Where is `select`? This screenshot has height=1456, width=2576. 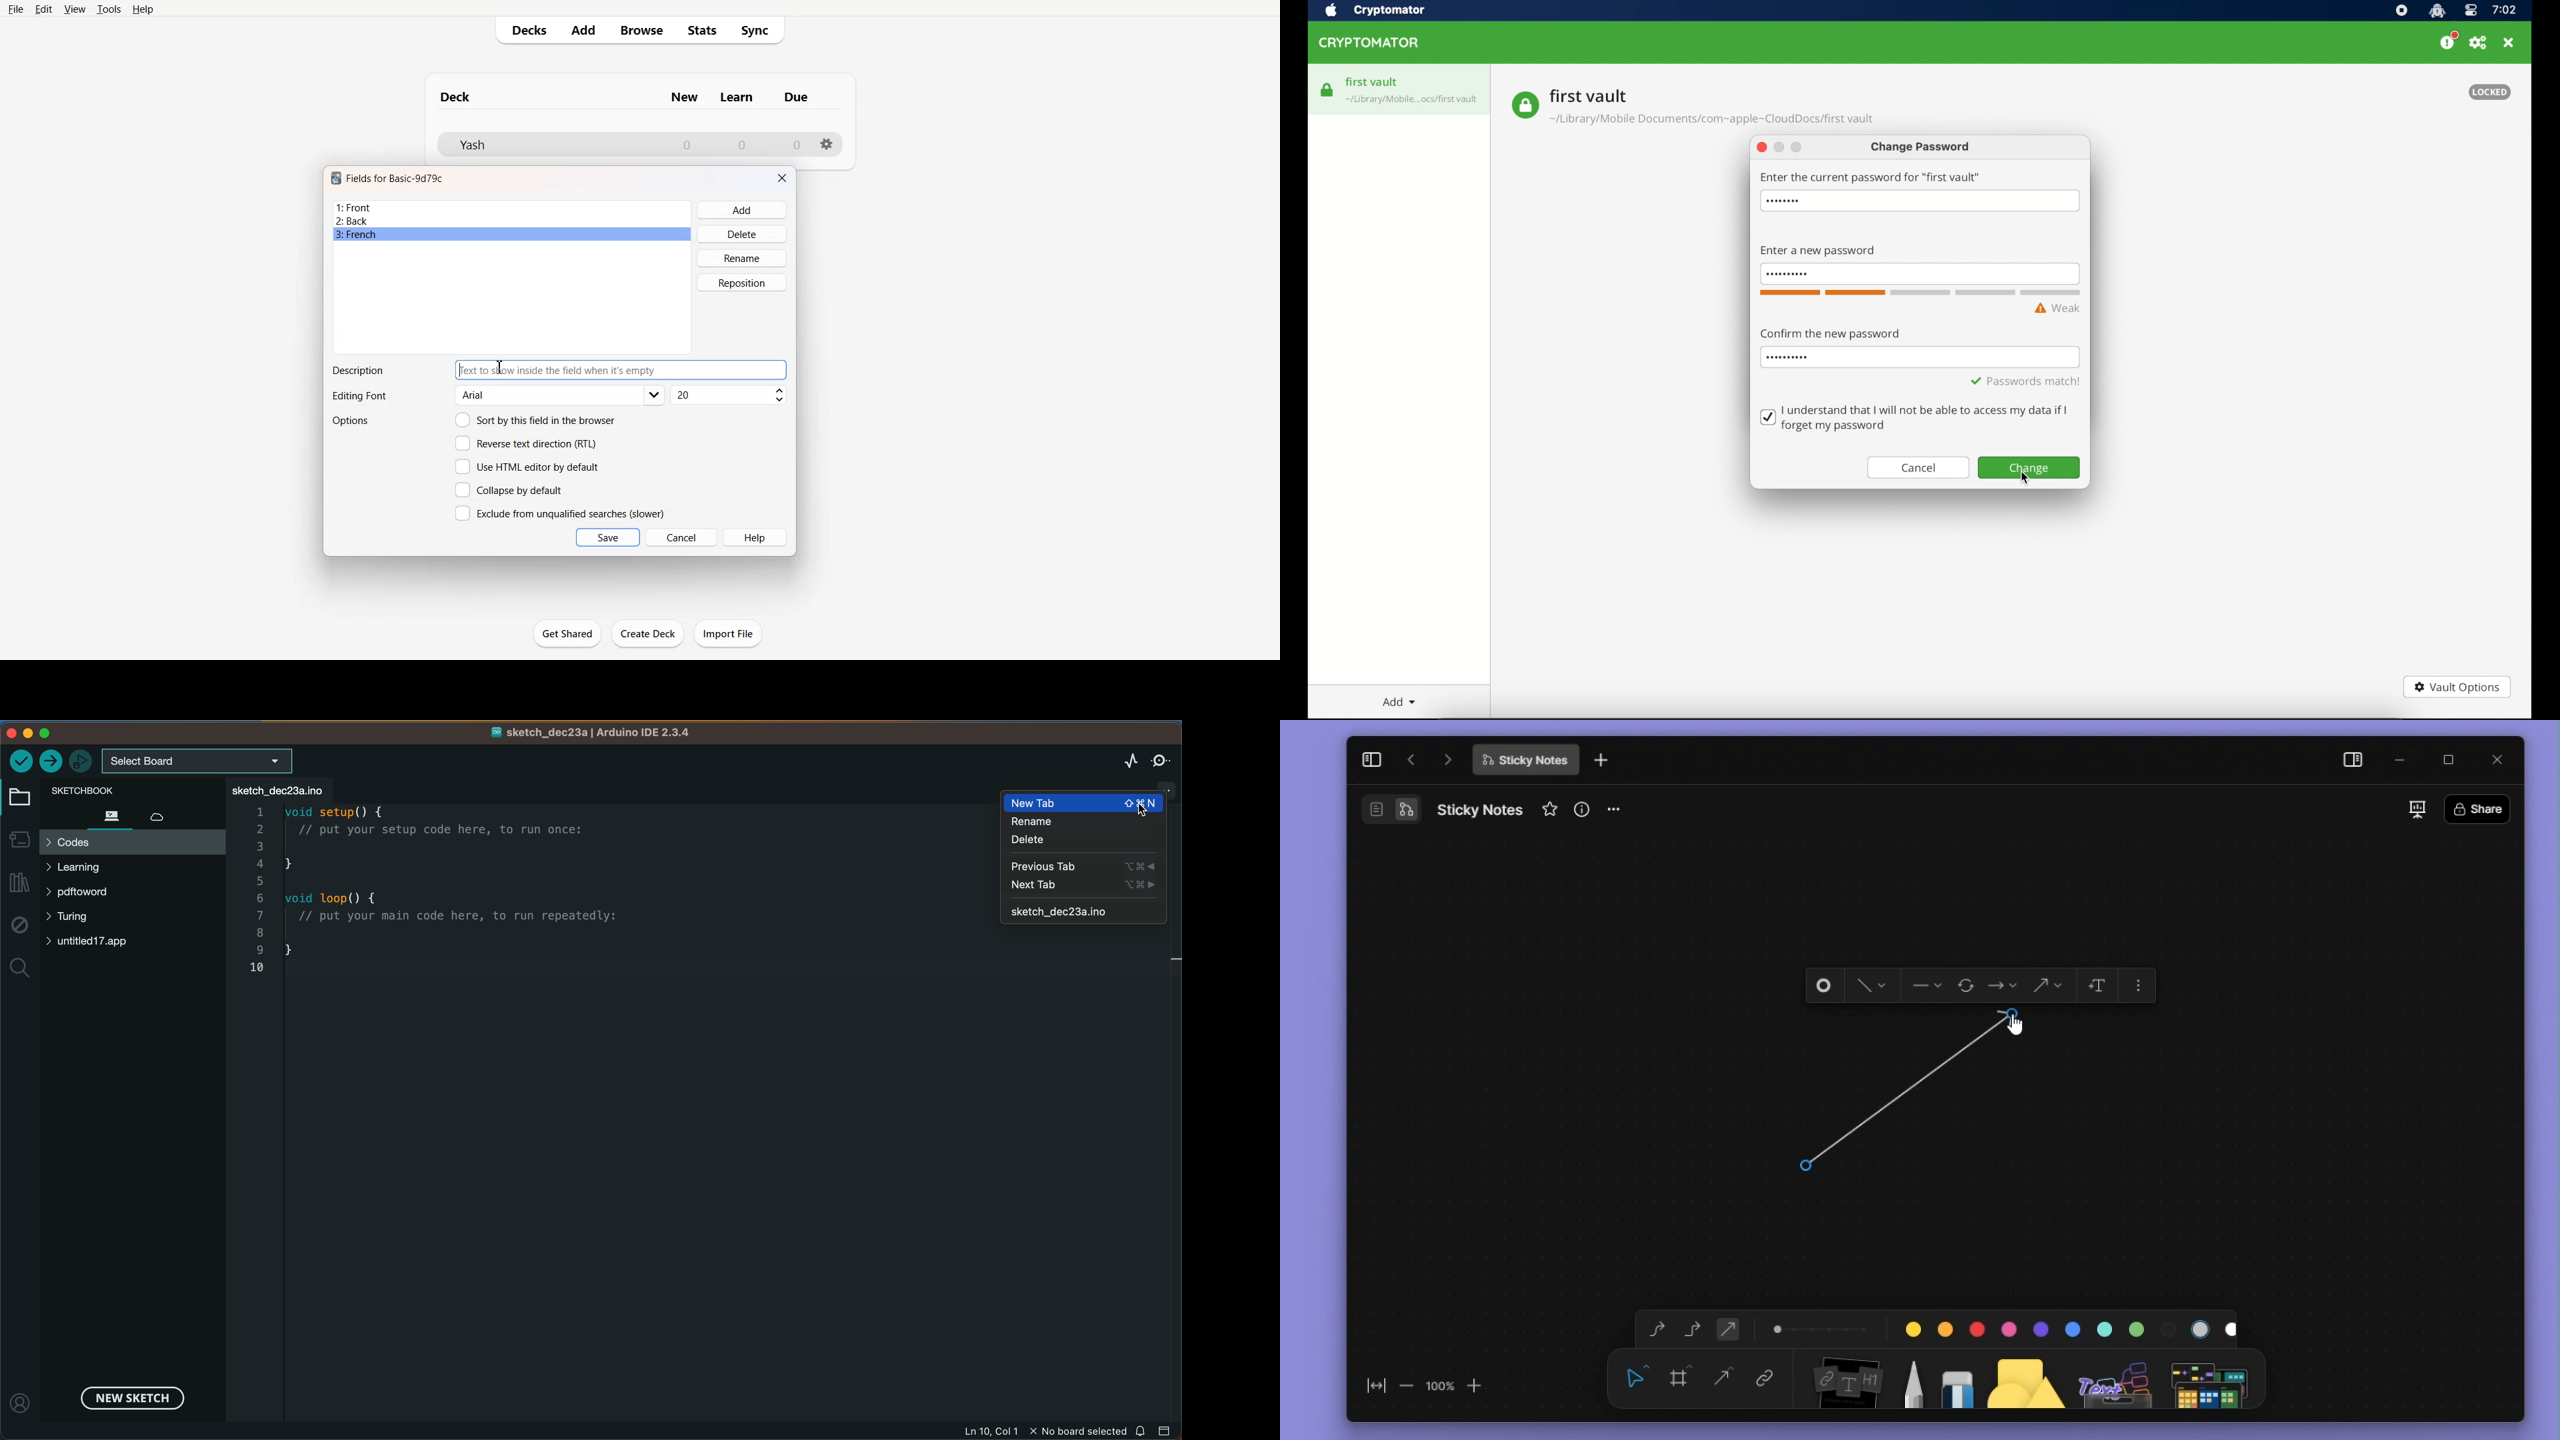 select is located at coordinates (1636, 1376).